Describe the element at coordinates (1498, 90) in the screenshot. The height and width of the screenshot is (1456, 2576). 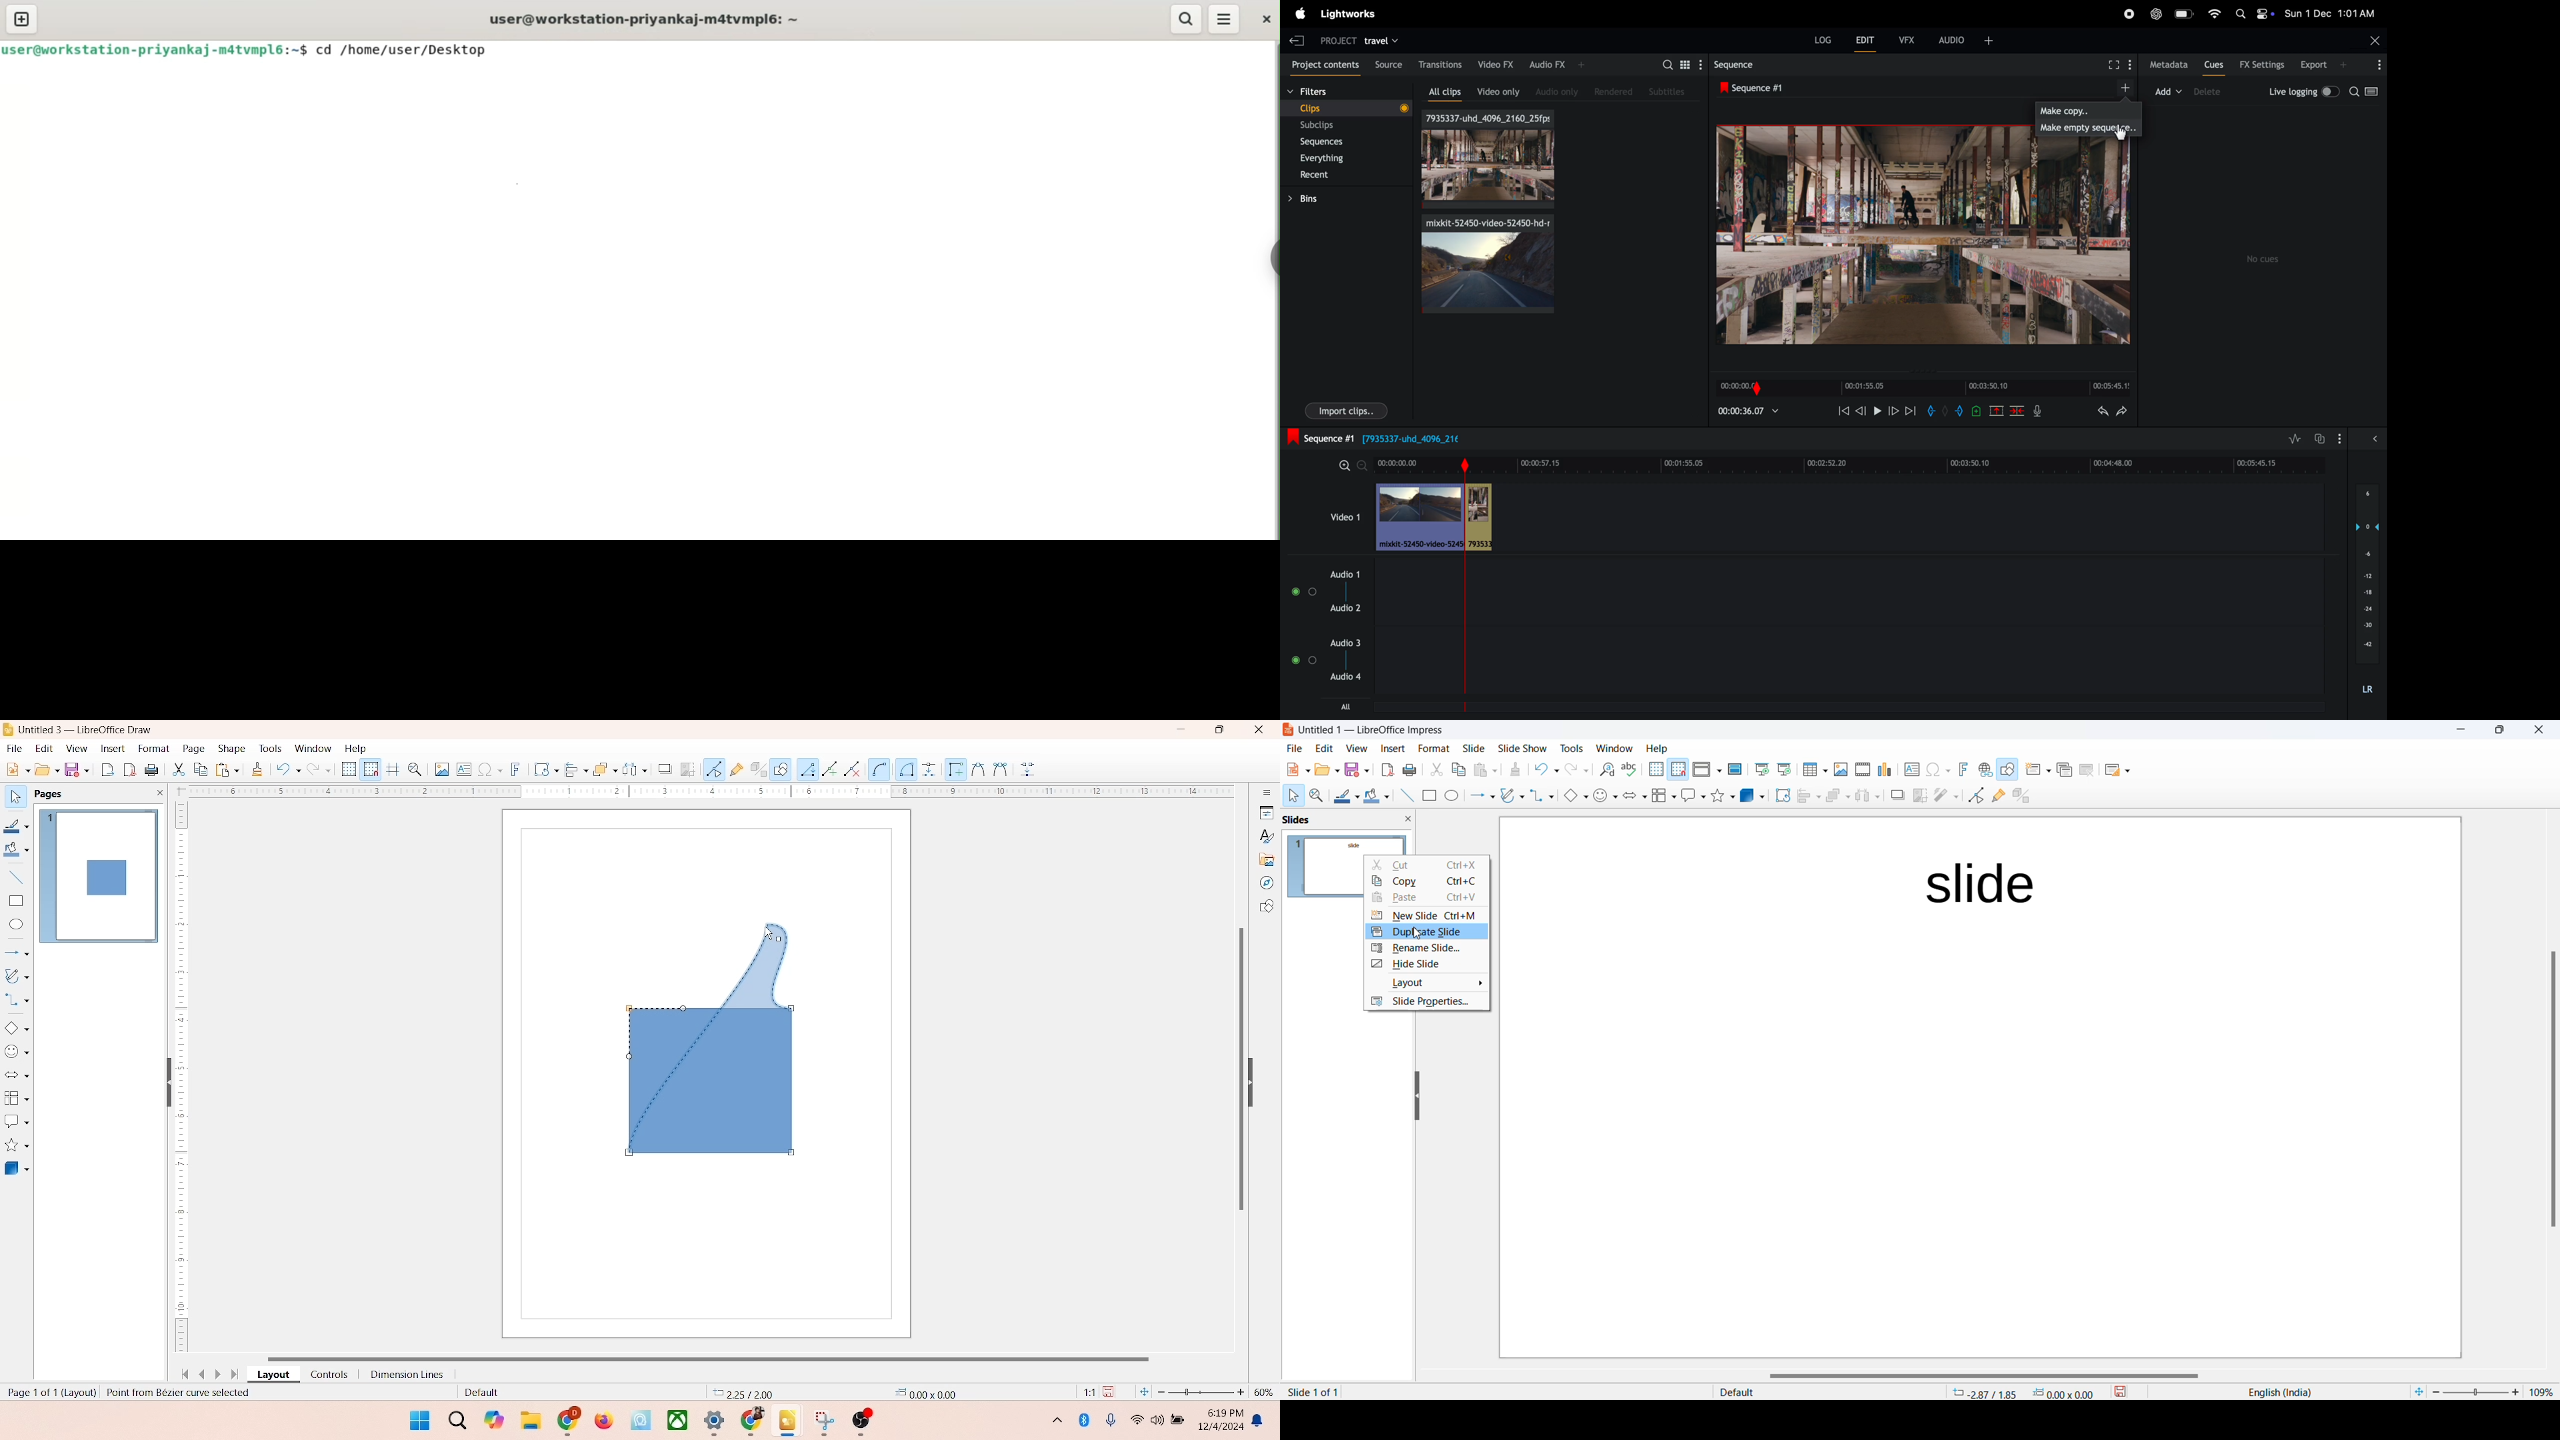
I see `video only` at that location.